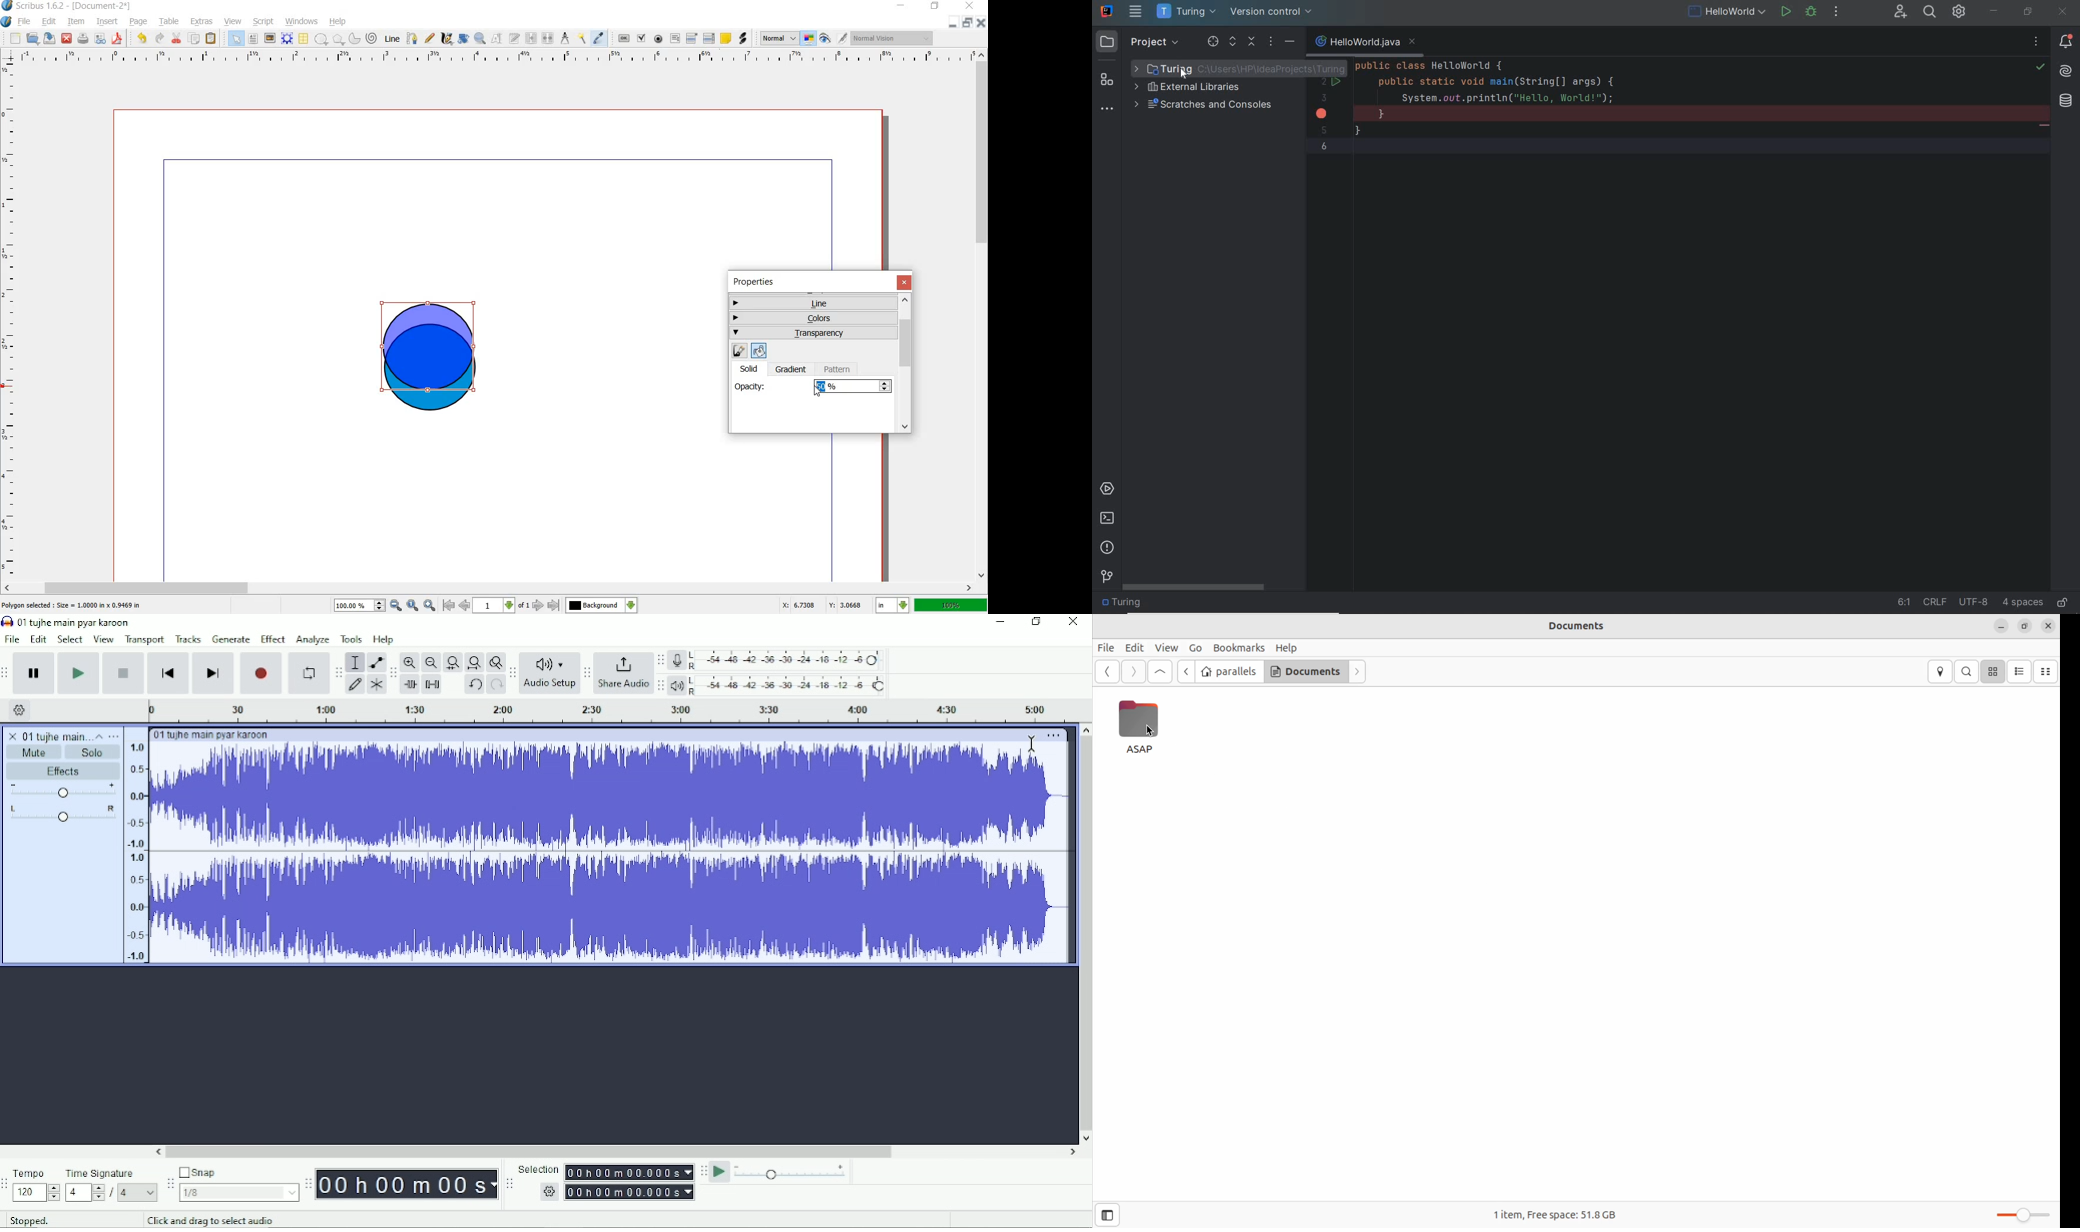 This screenshot has width=2100, height=1232. I want to click on close, so click(981, 23).